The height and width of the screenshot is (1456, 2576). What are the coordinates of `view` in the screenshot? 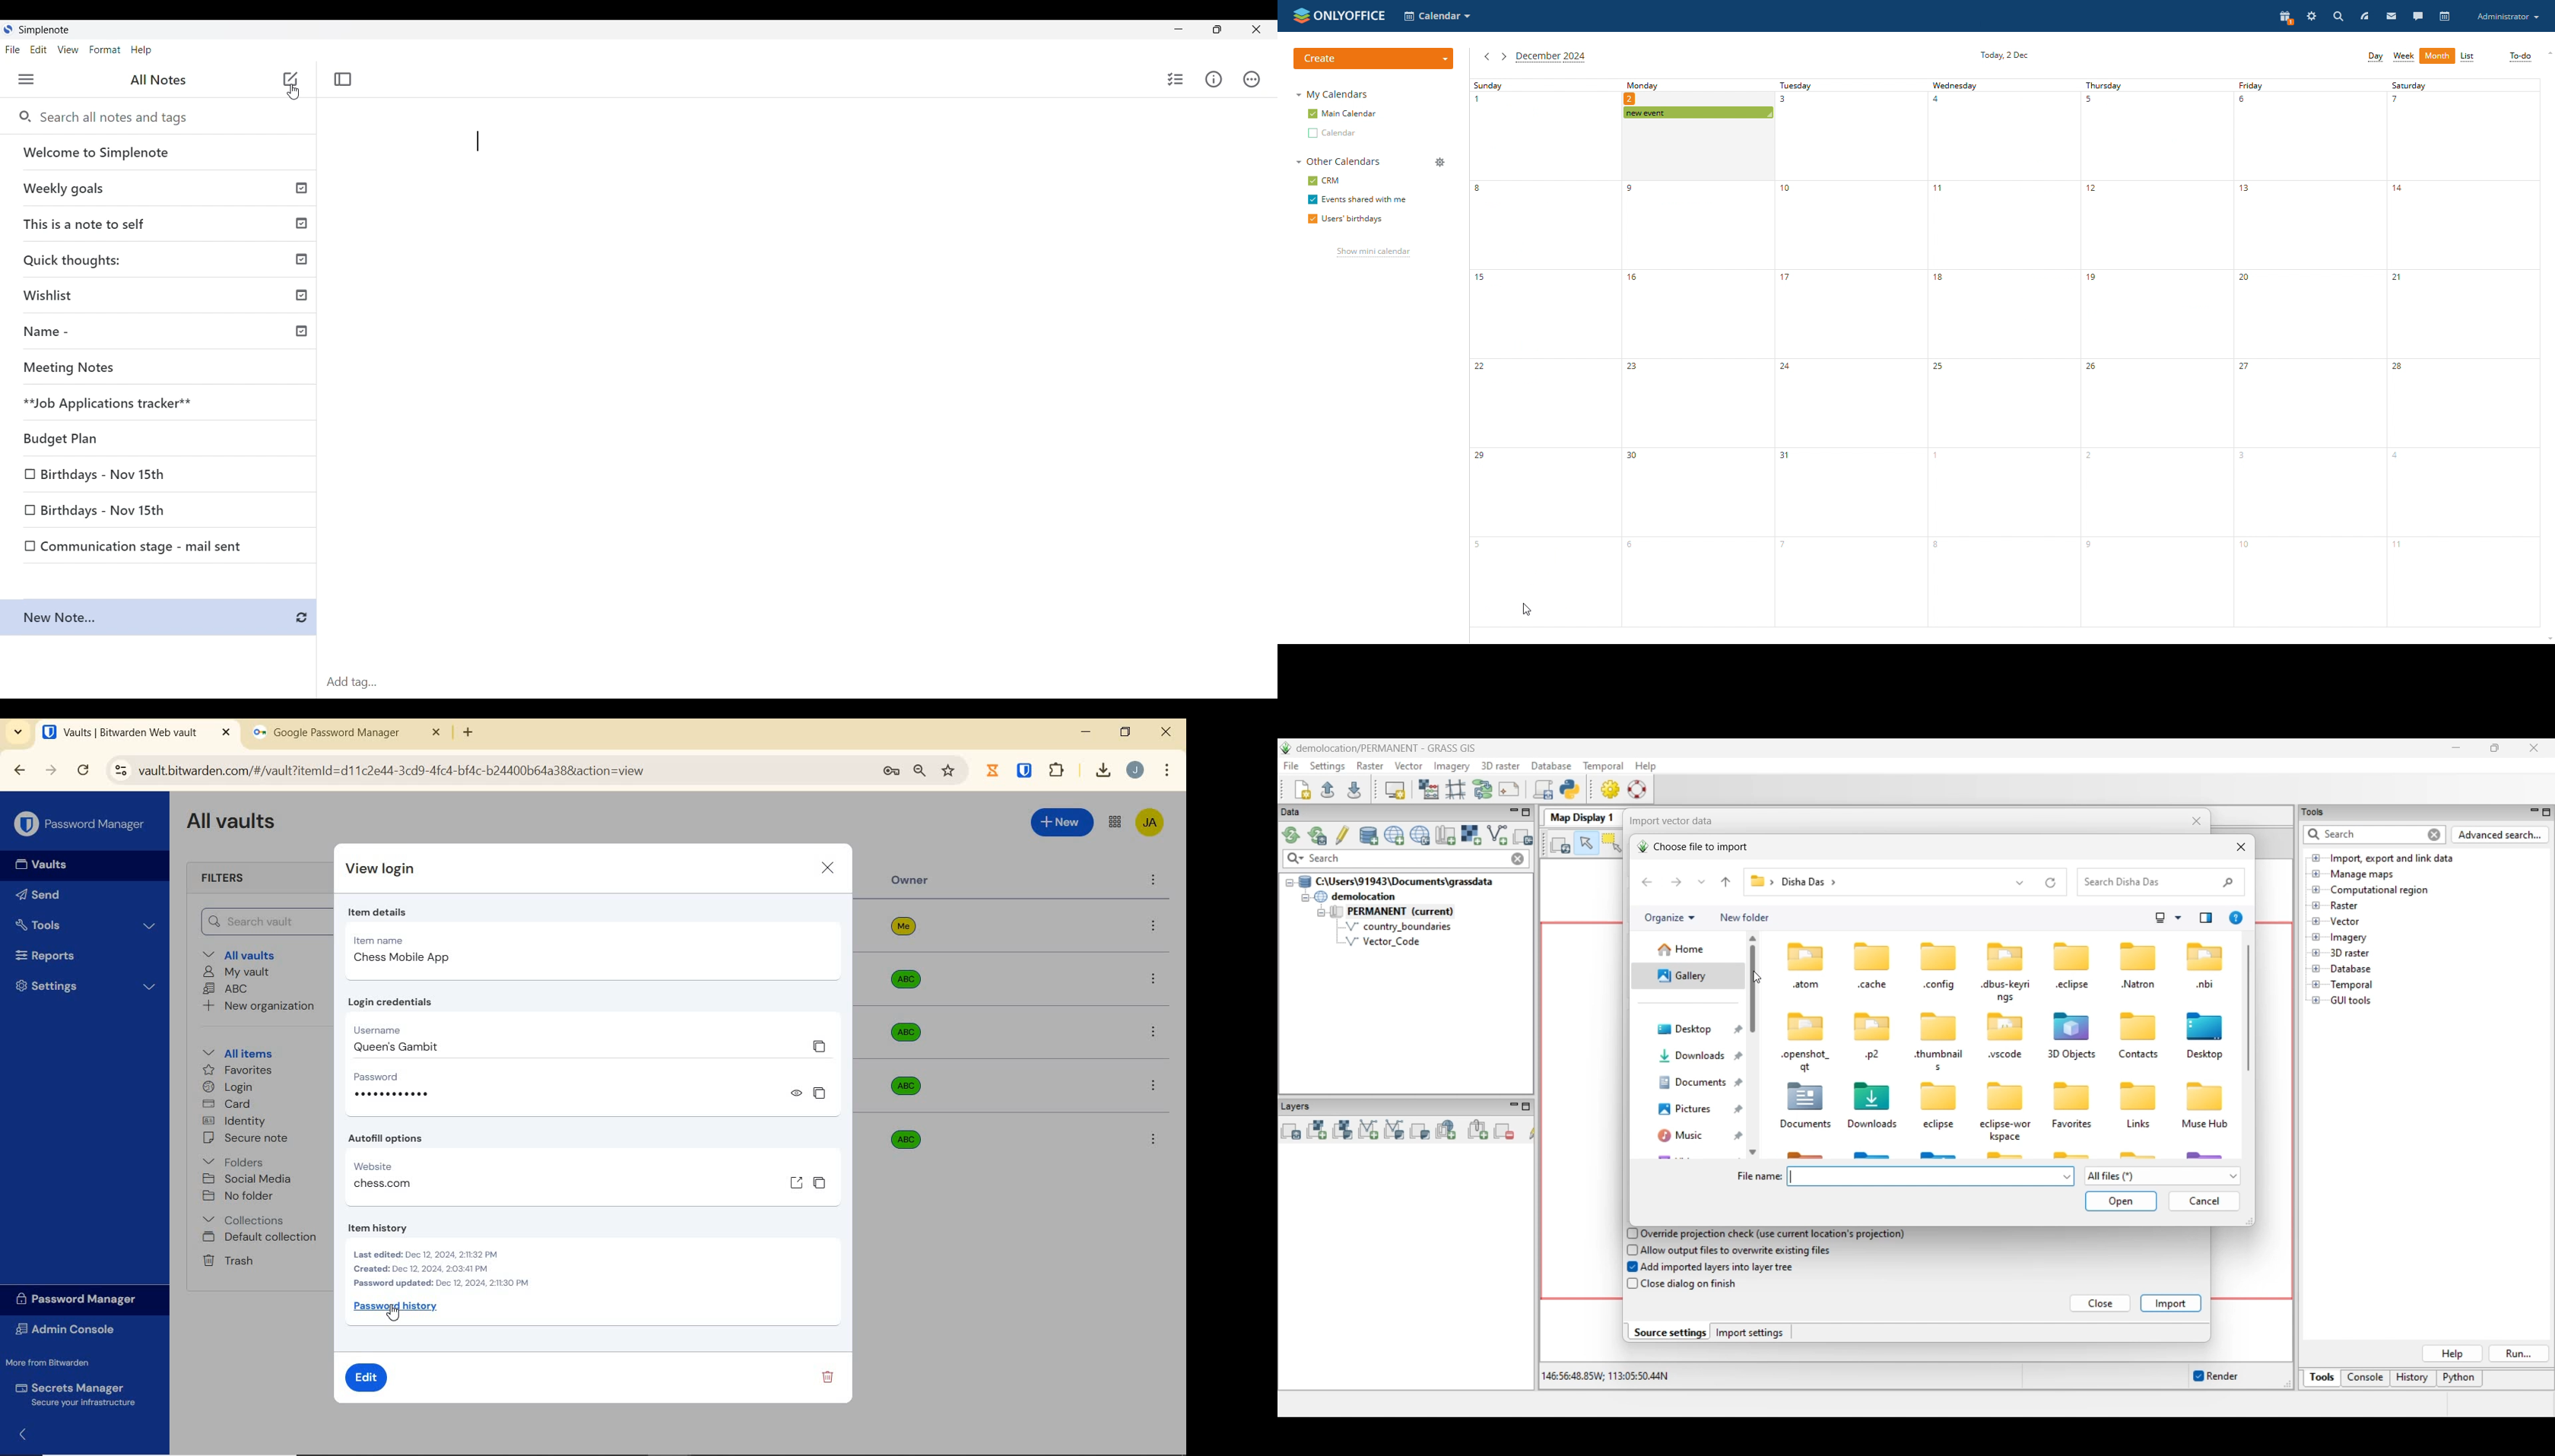 It's located at (798, 1094).